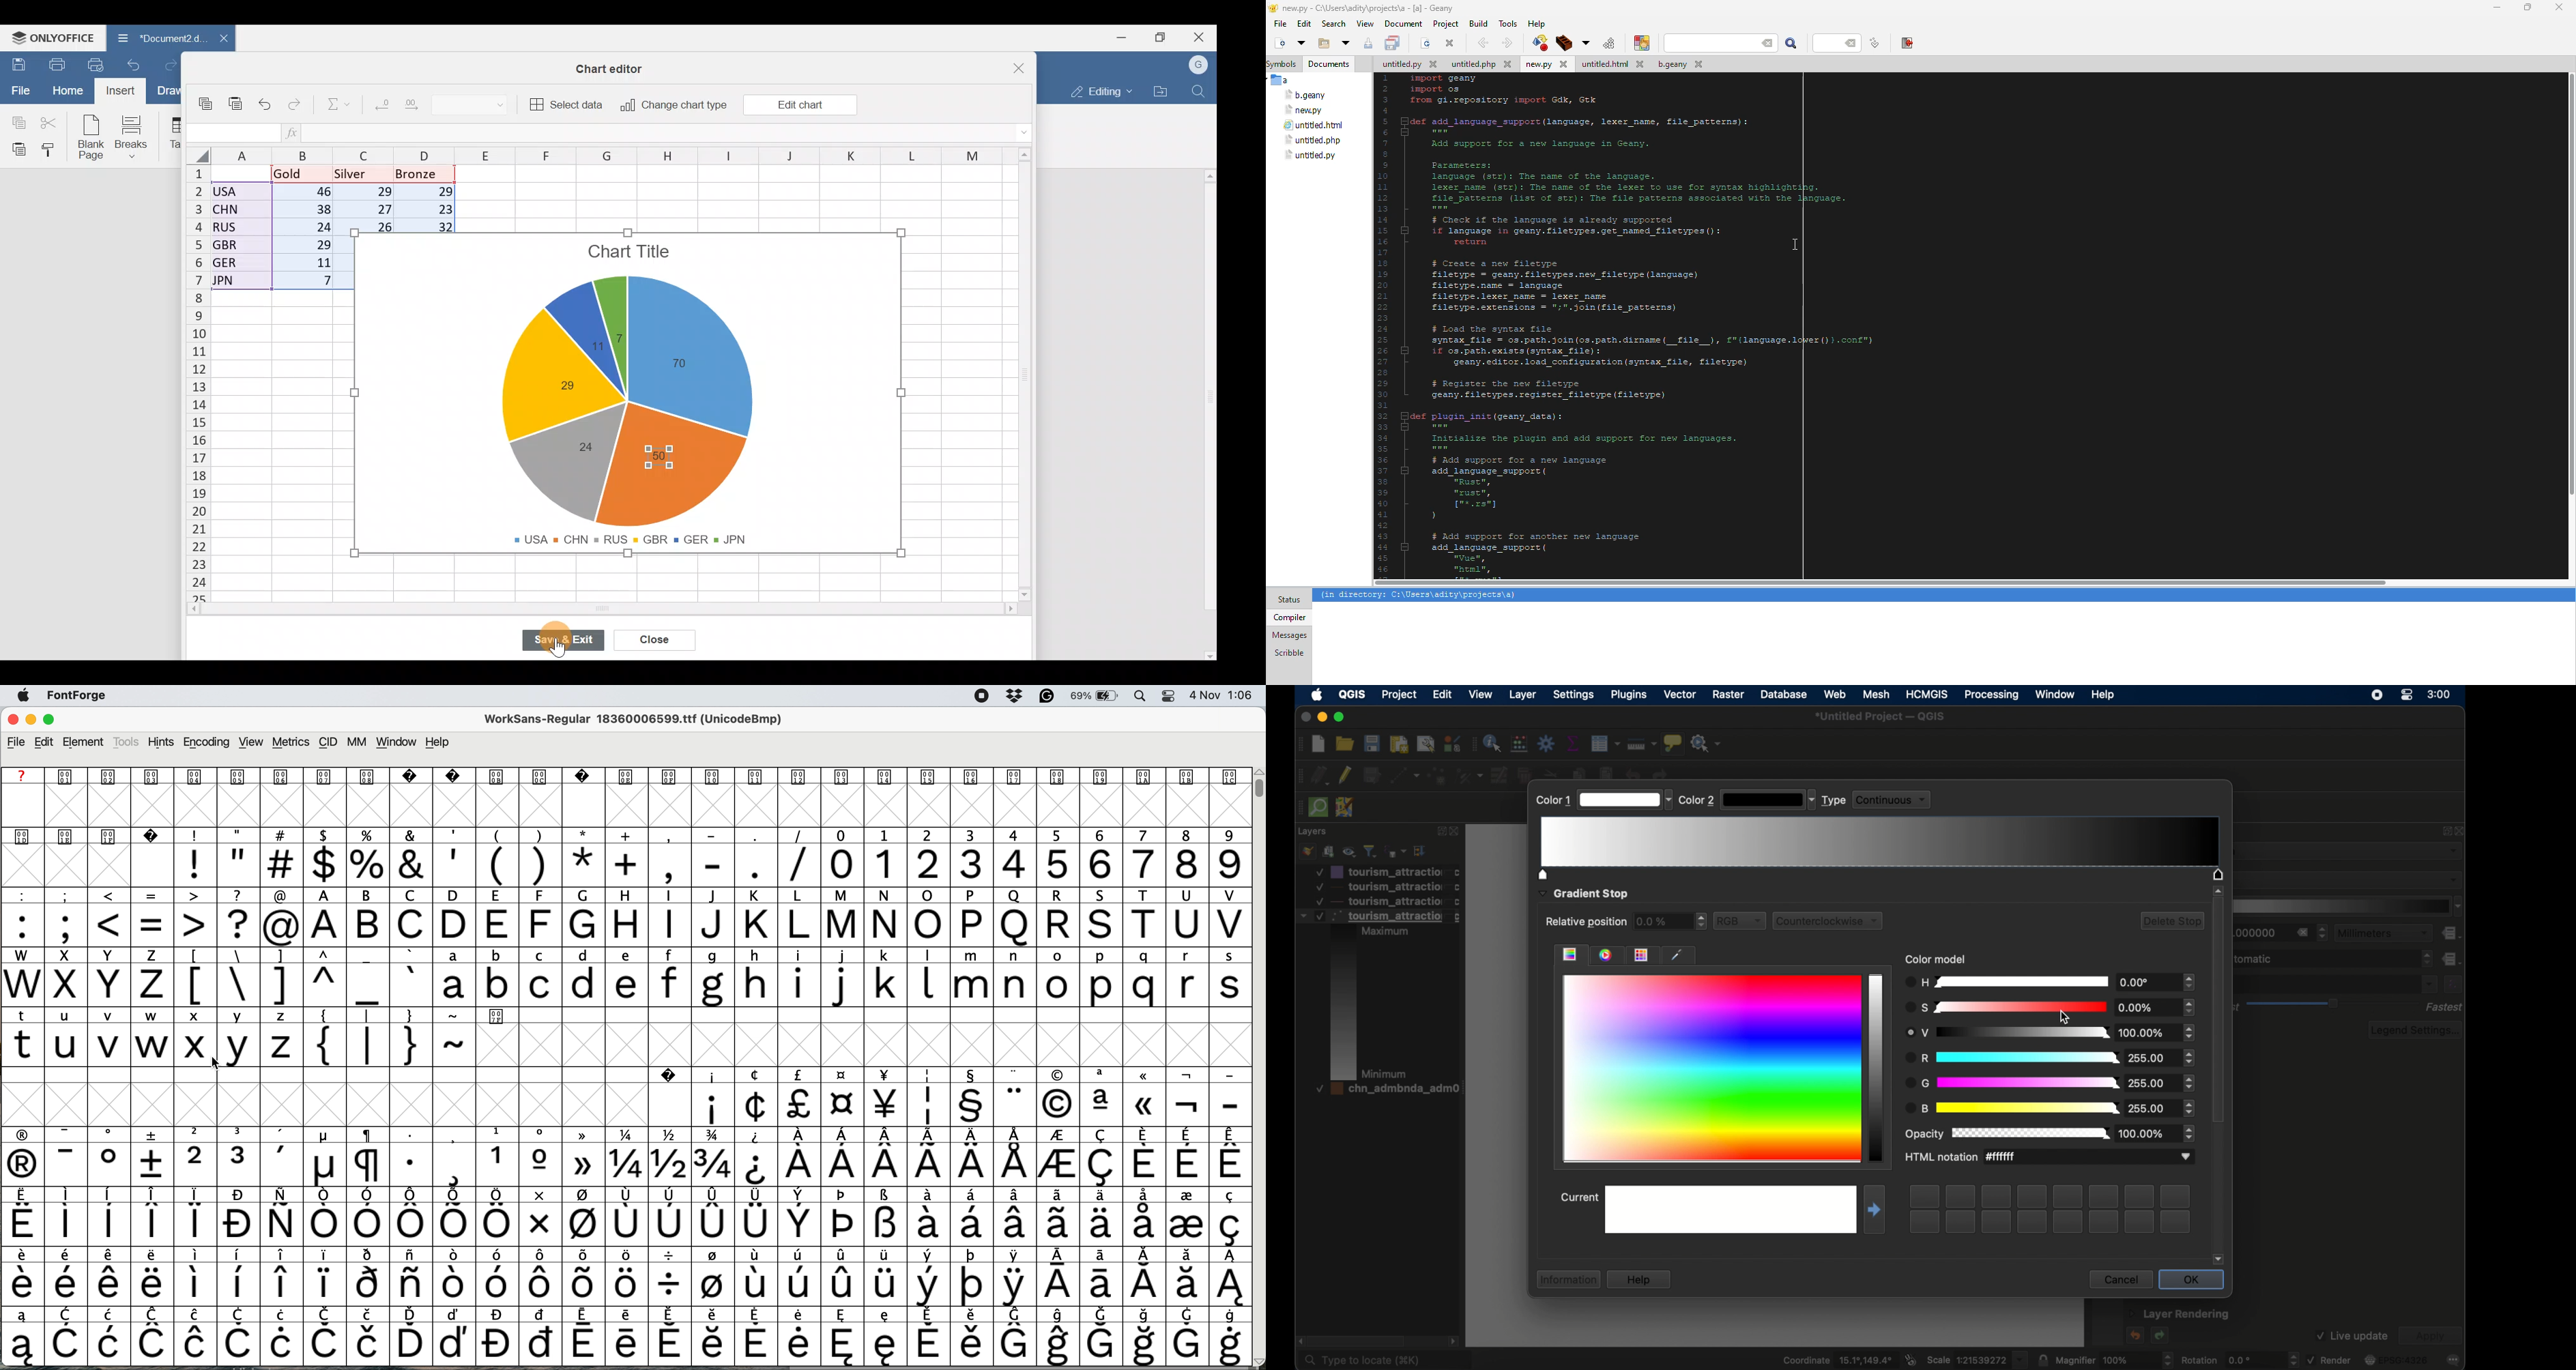  I want to click on Cut, so click(49, 122).